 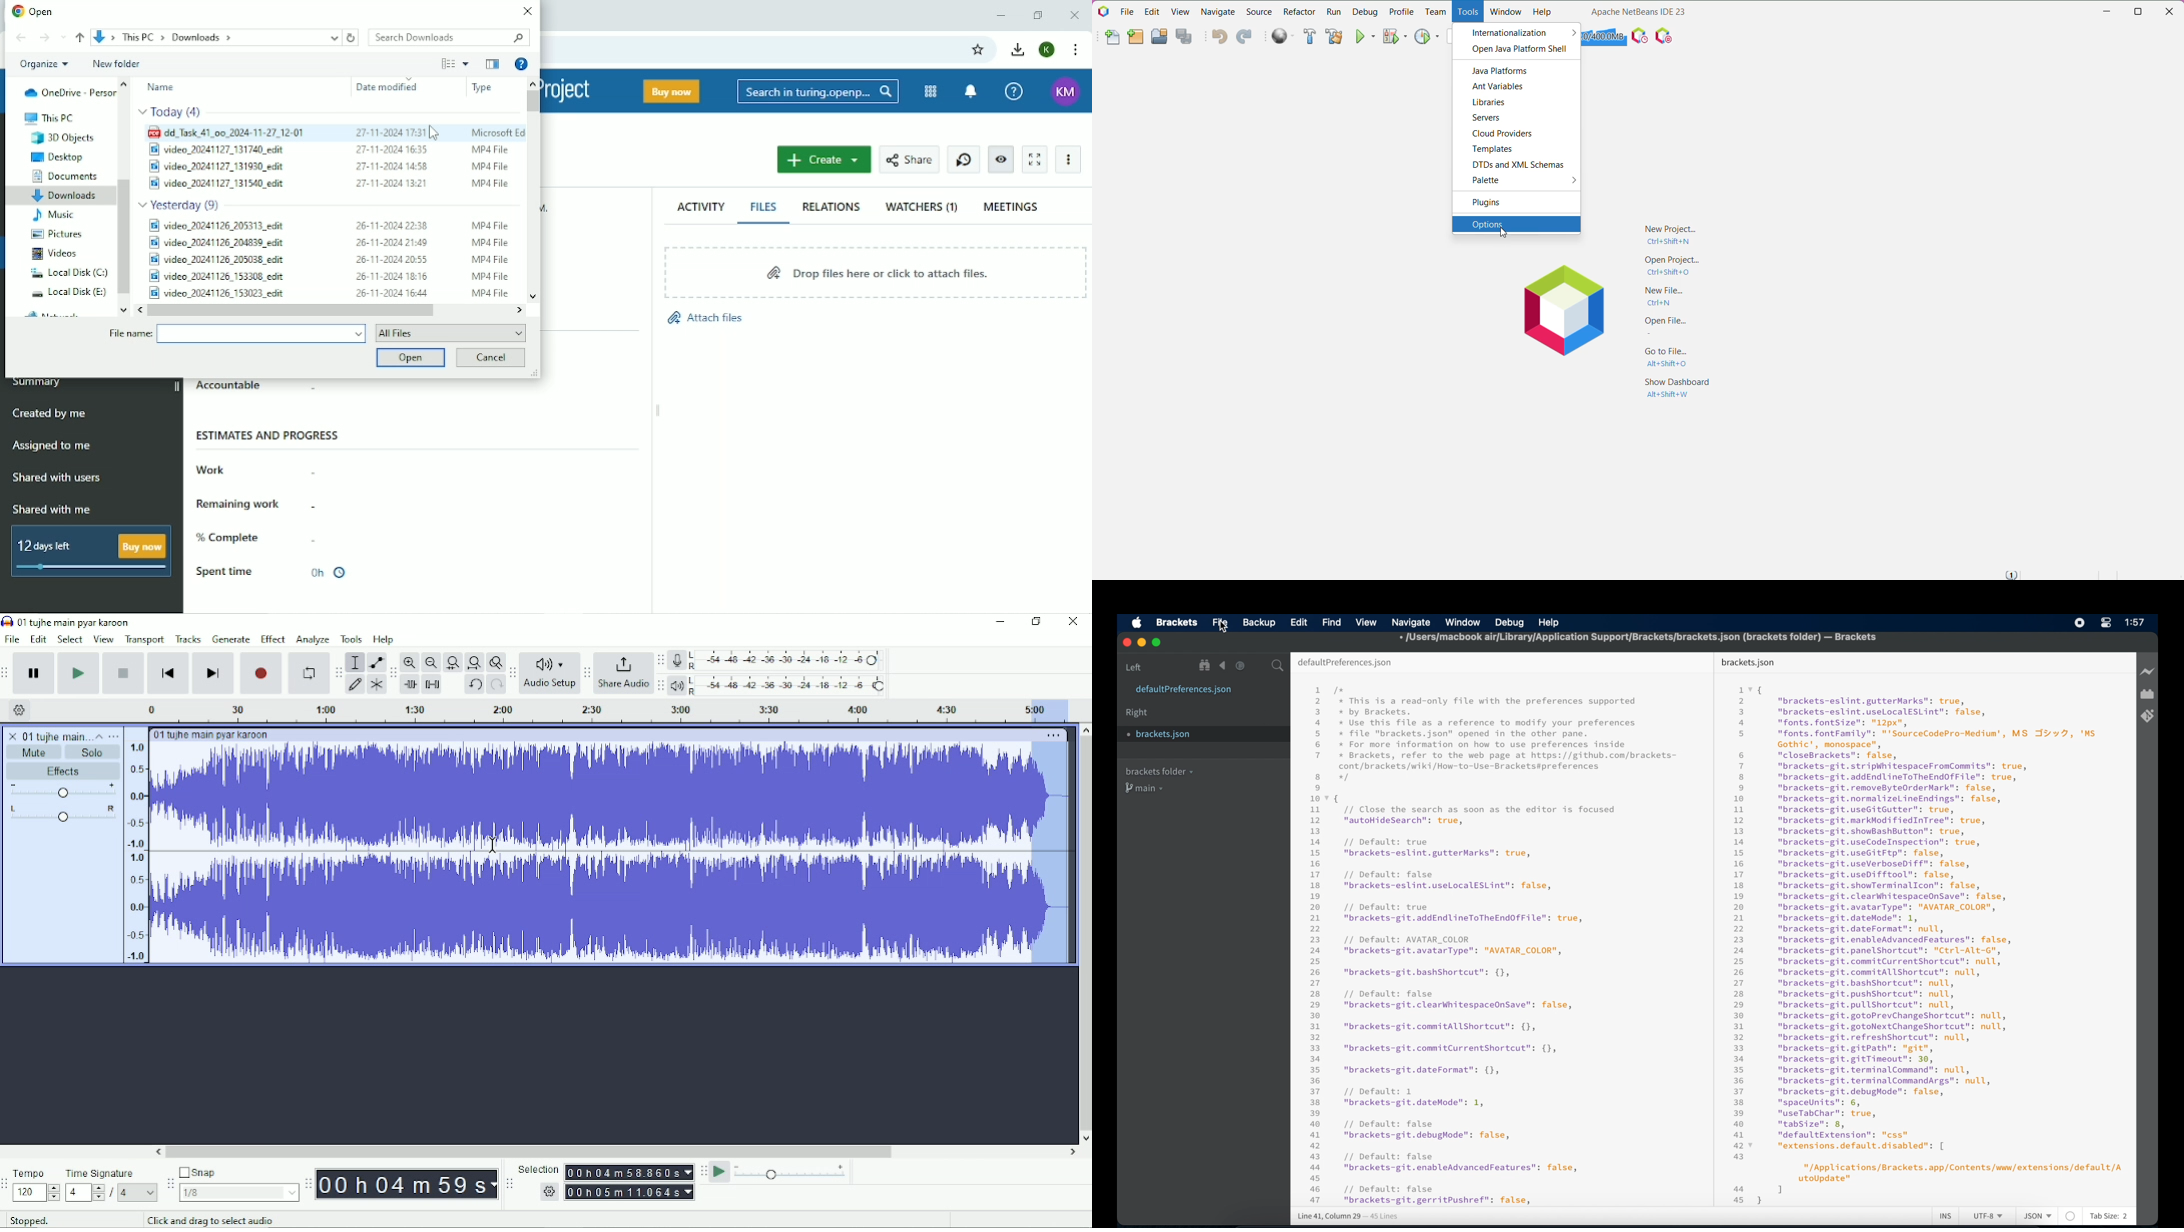 I want to click on To notification center, so click(x=973, y=91).